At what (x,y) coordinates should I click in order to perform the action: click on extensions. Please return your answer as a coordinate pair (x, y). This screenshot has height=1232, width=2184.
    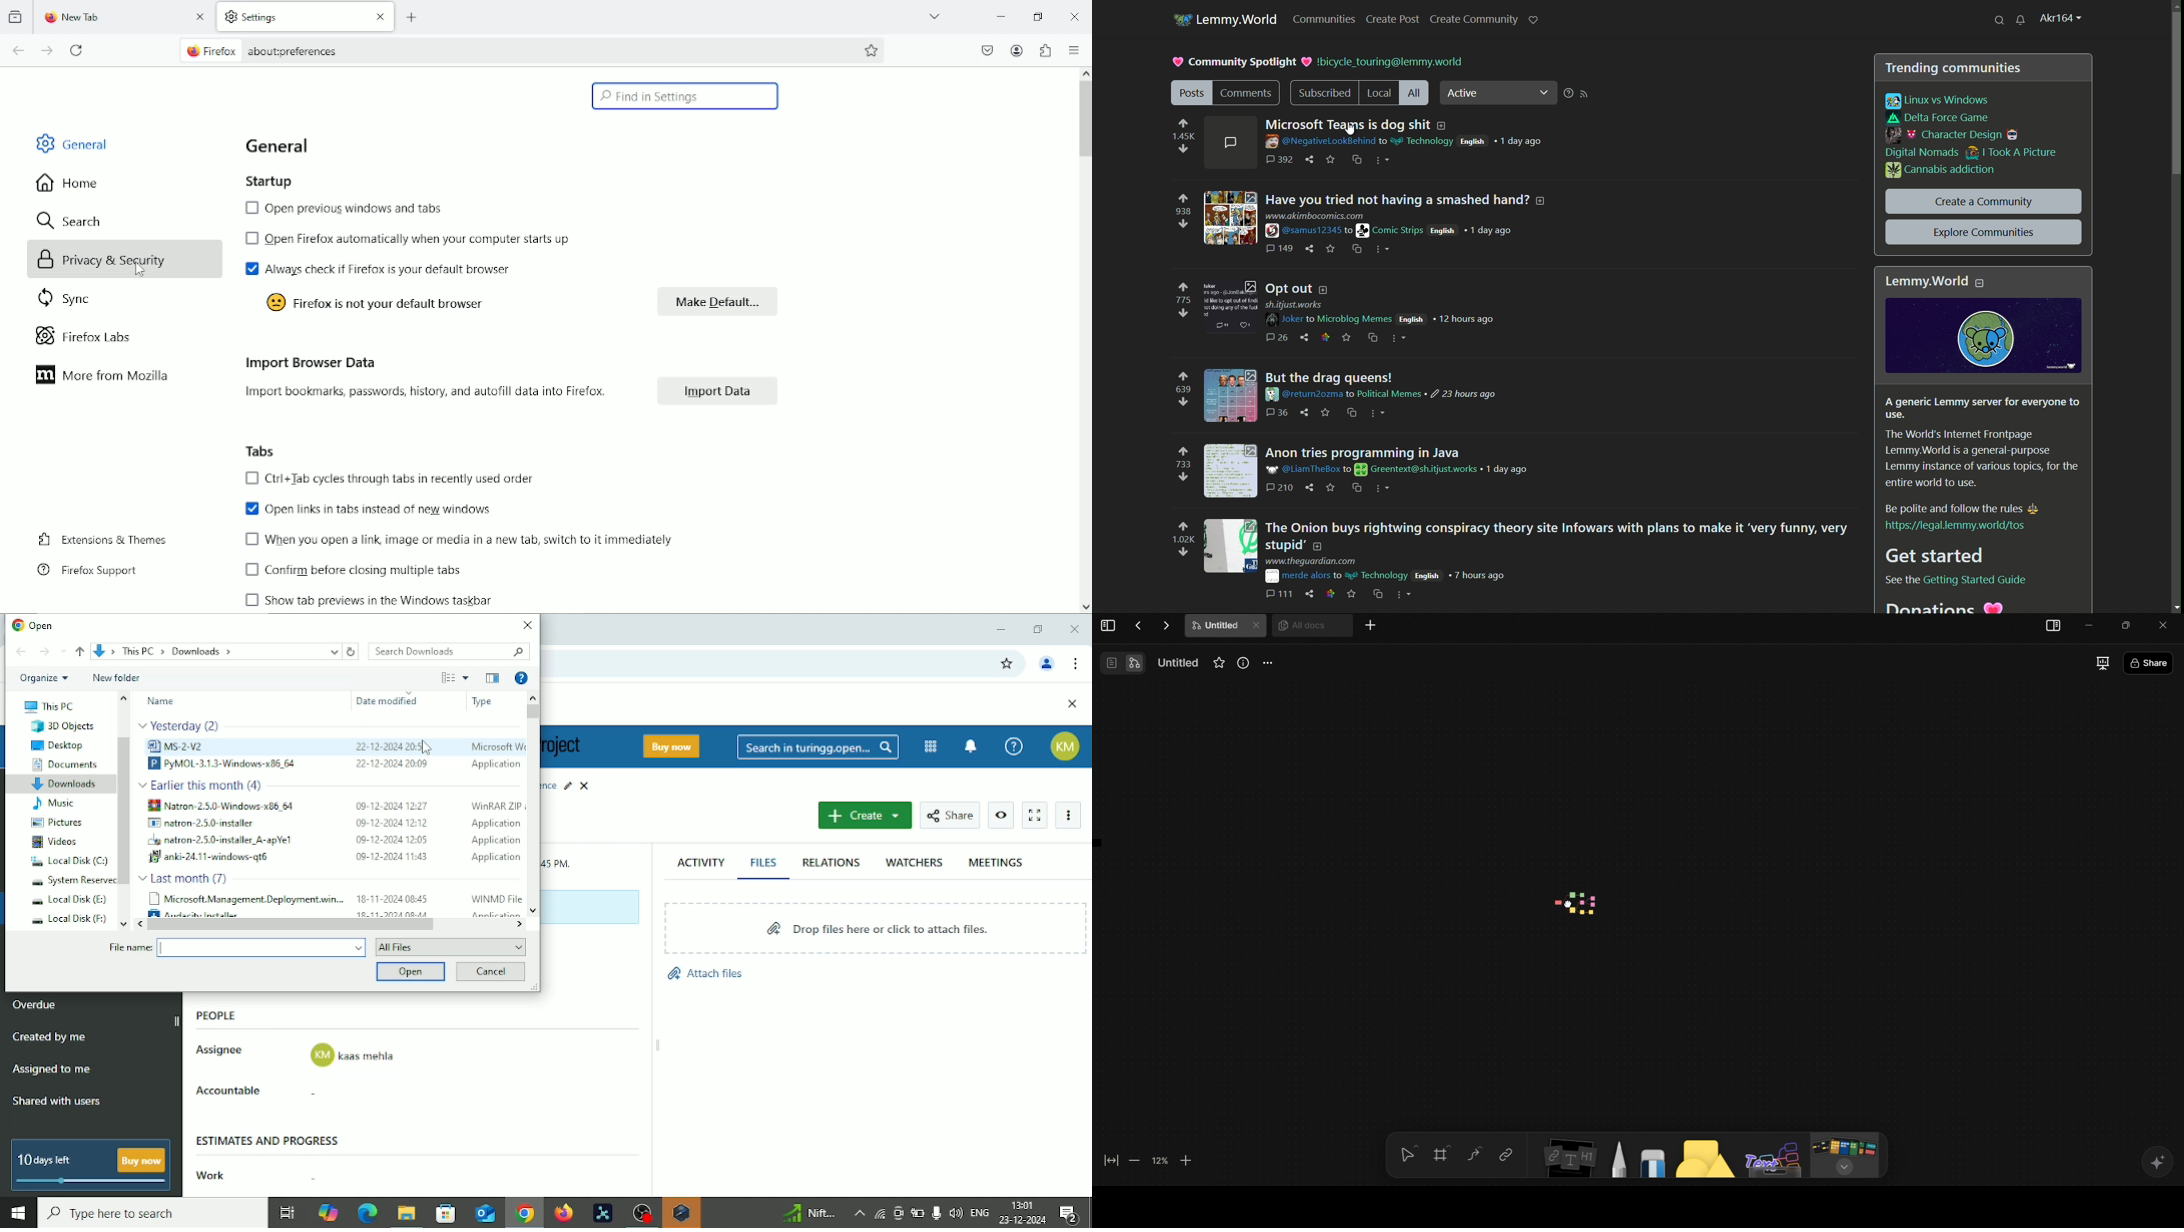
    Looking at the image, I should click on (1045, 50).